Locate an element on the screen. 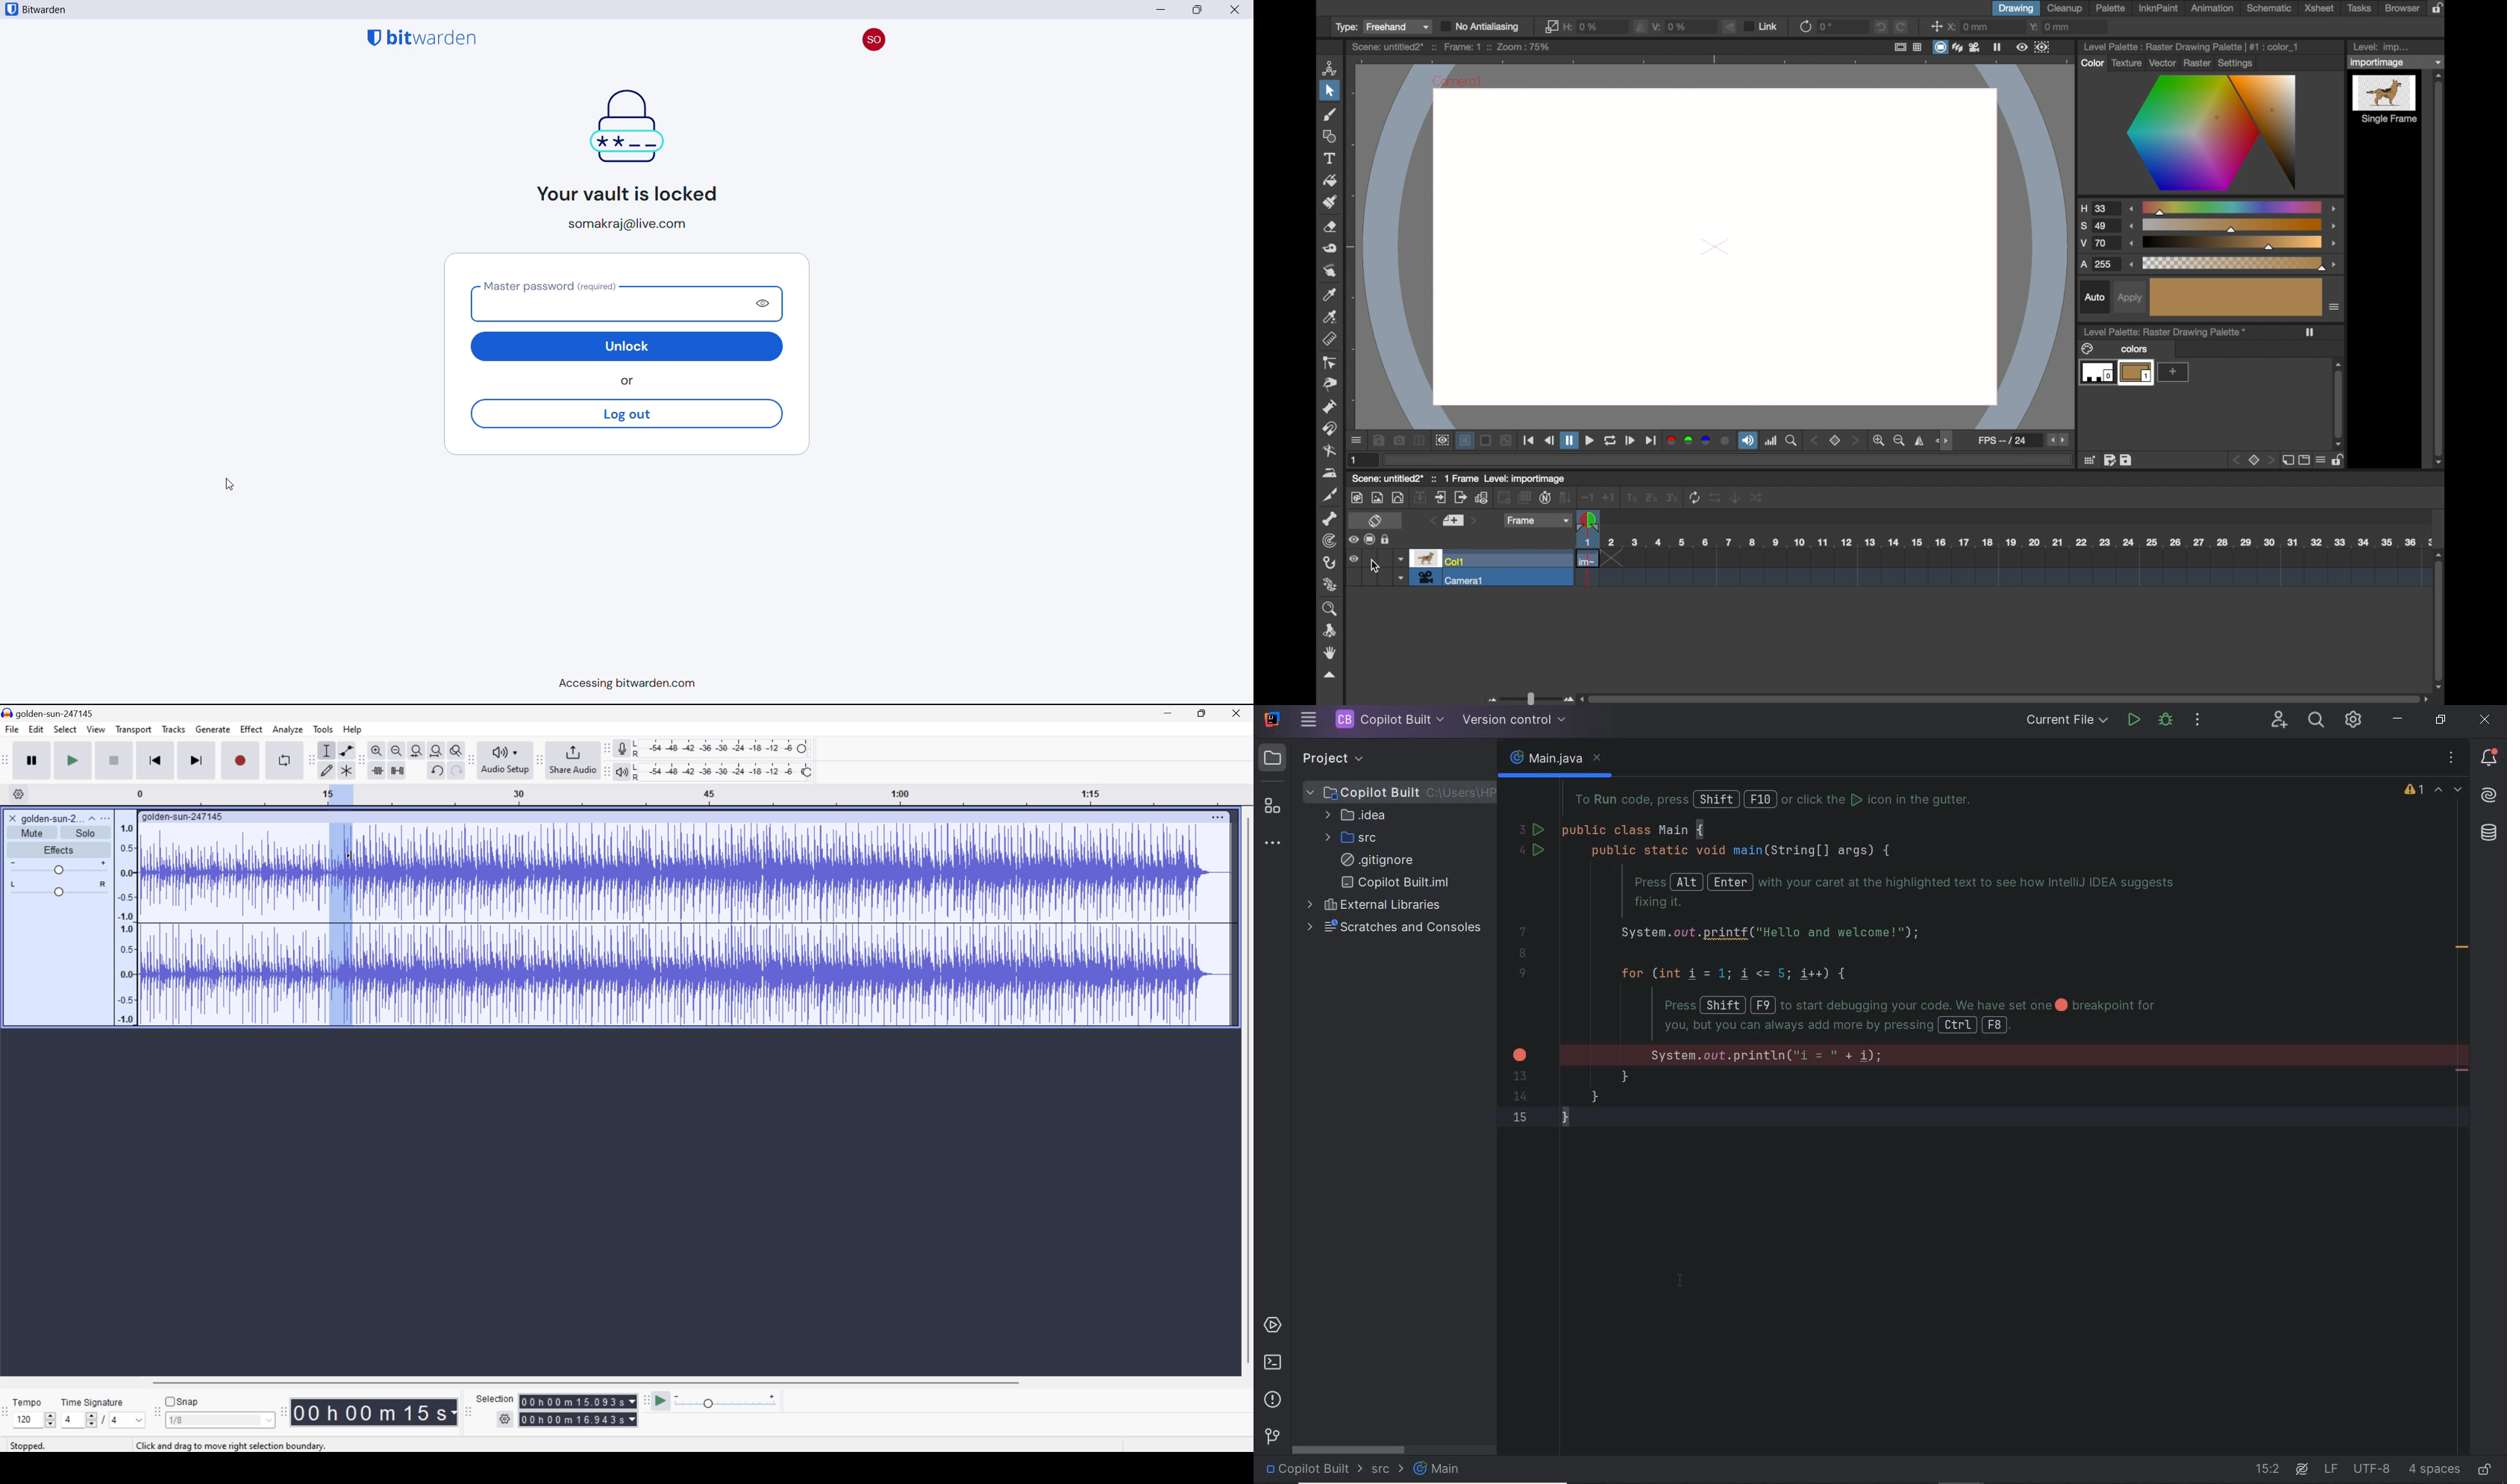 This screenshot has width=2520, height=1484. flip vertically is located at coordinates (1730, 27).